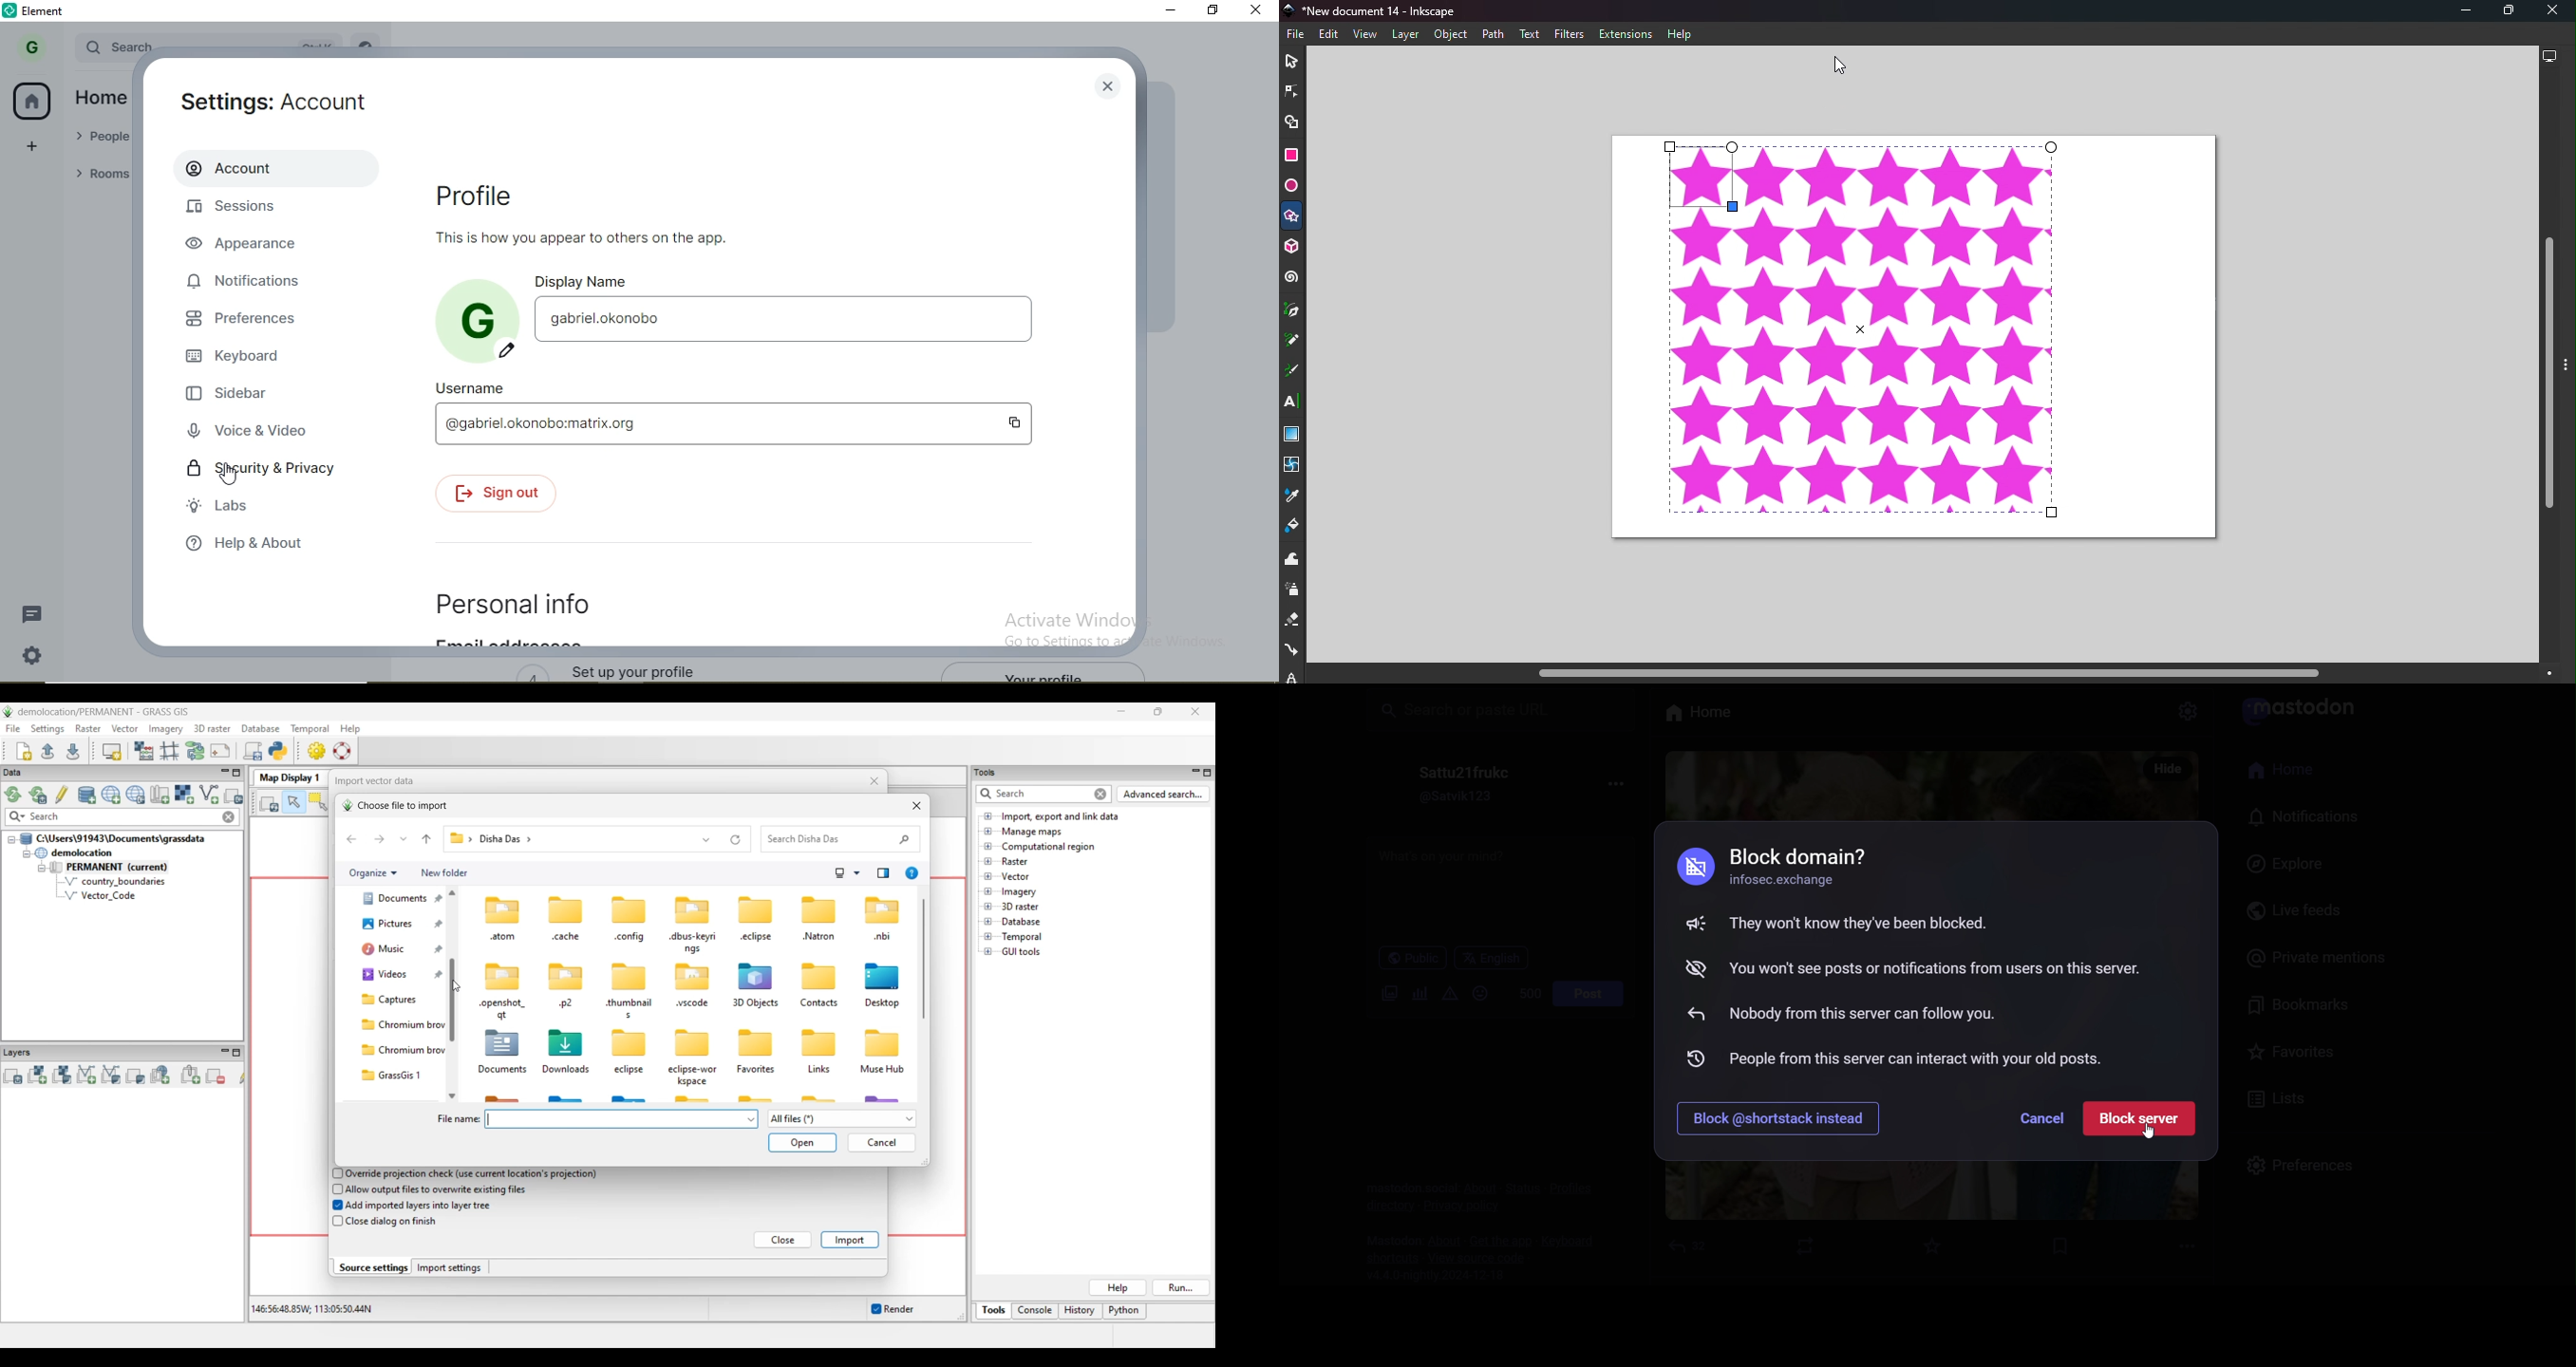  I want to click on Toggle command panel, so click(2568, 375).